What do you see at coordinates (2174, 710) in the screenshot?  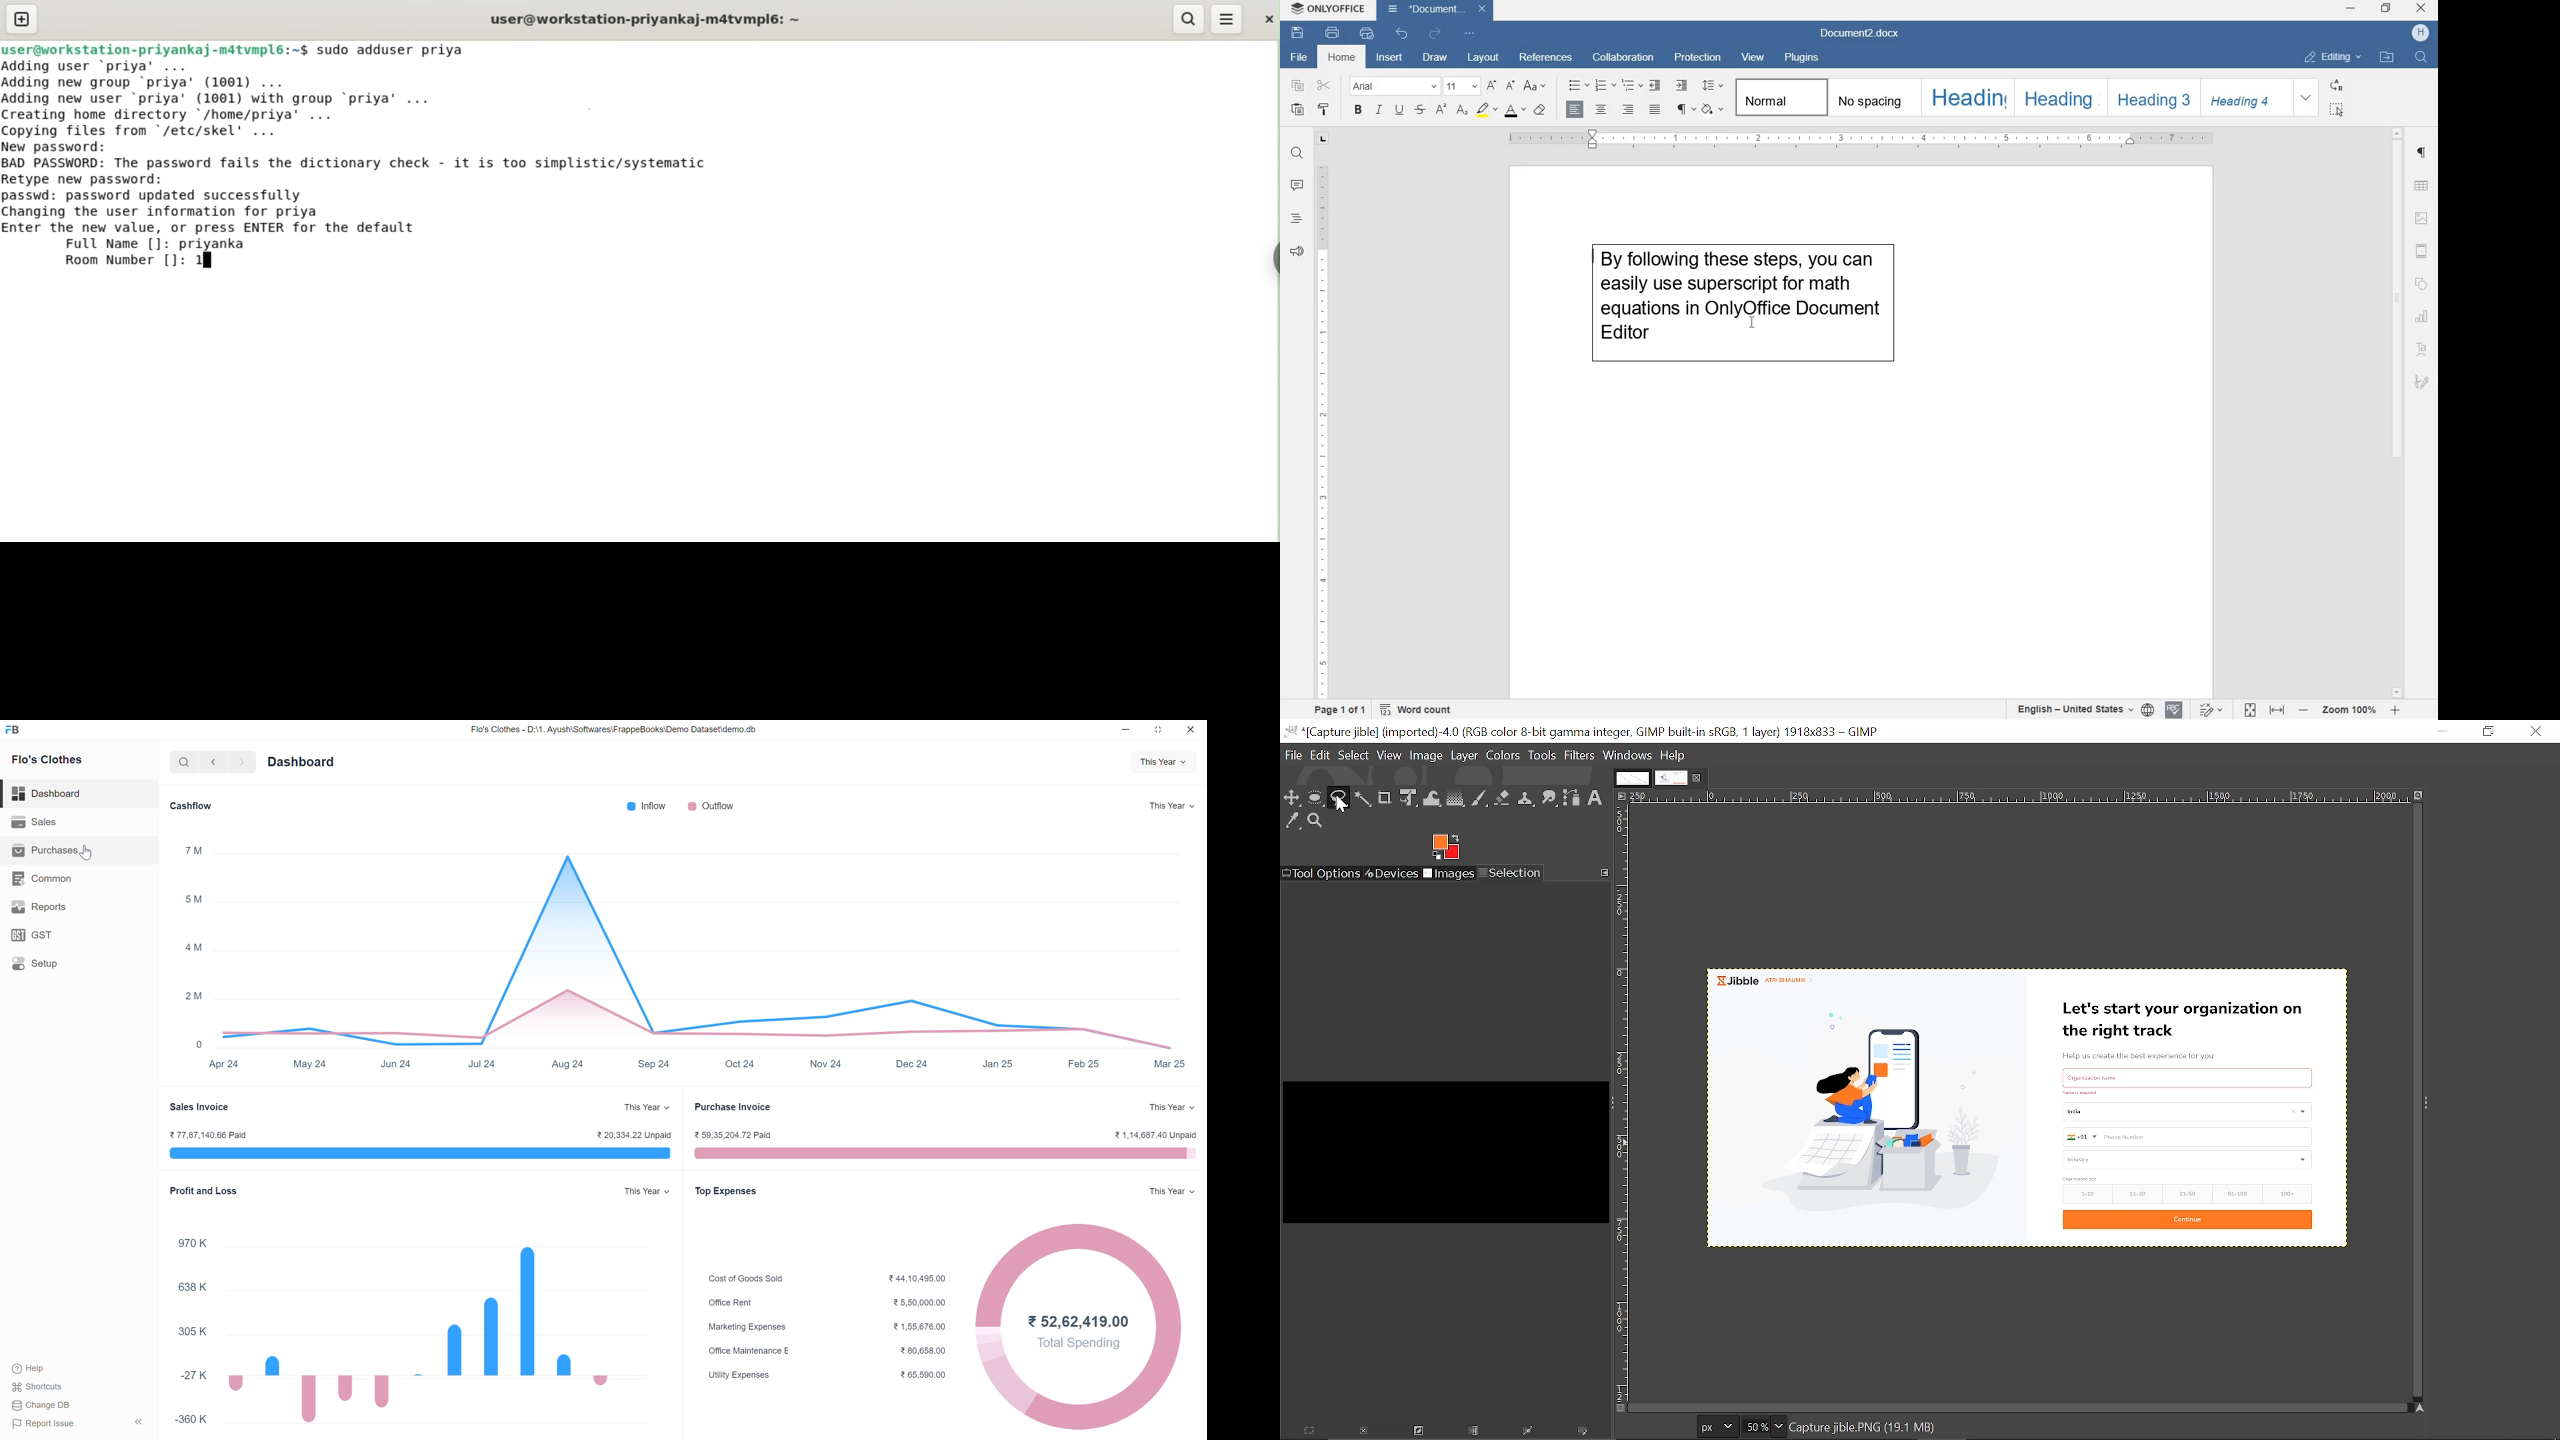 I see `spell checking` at bounding box center [2174, 710].